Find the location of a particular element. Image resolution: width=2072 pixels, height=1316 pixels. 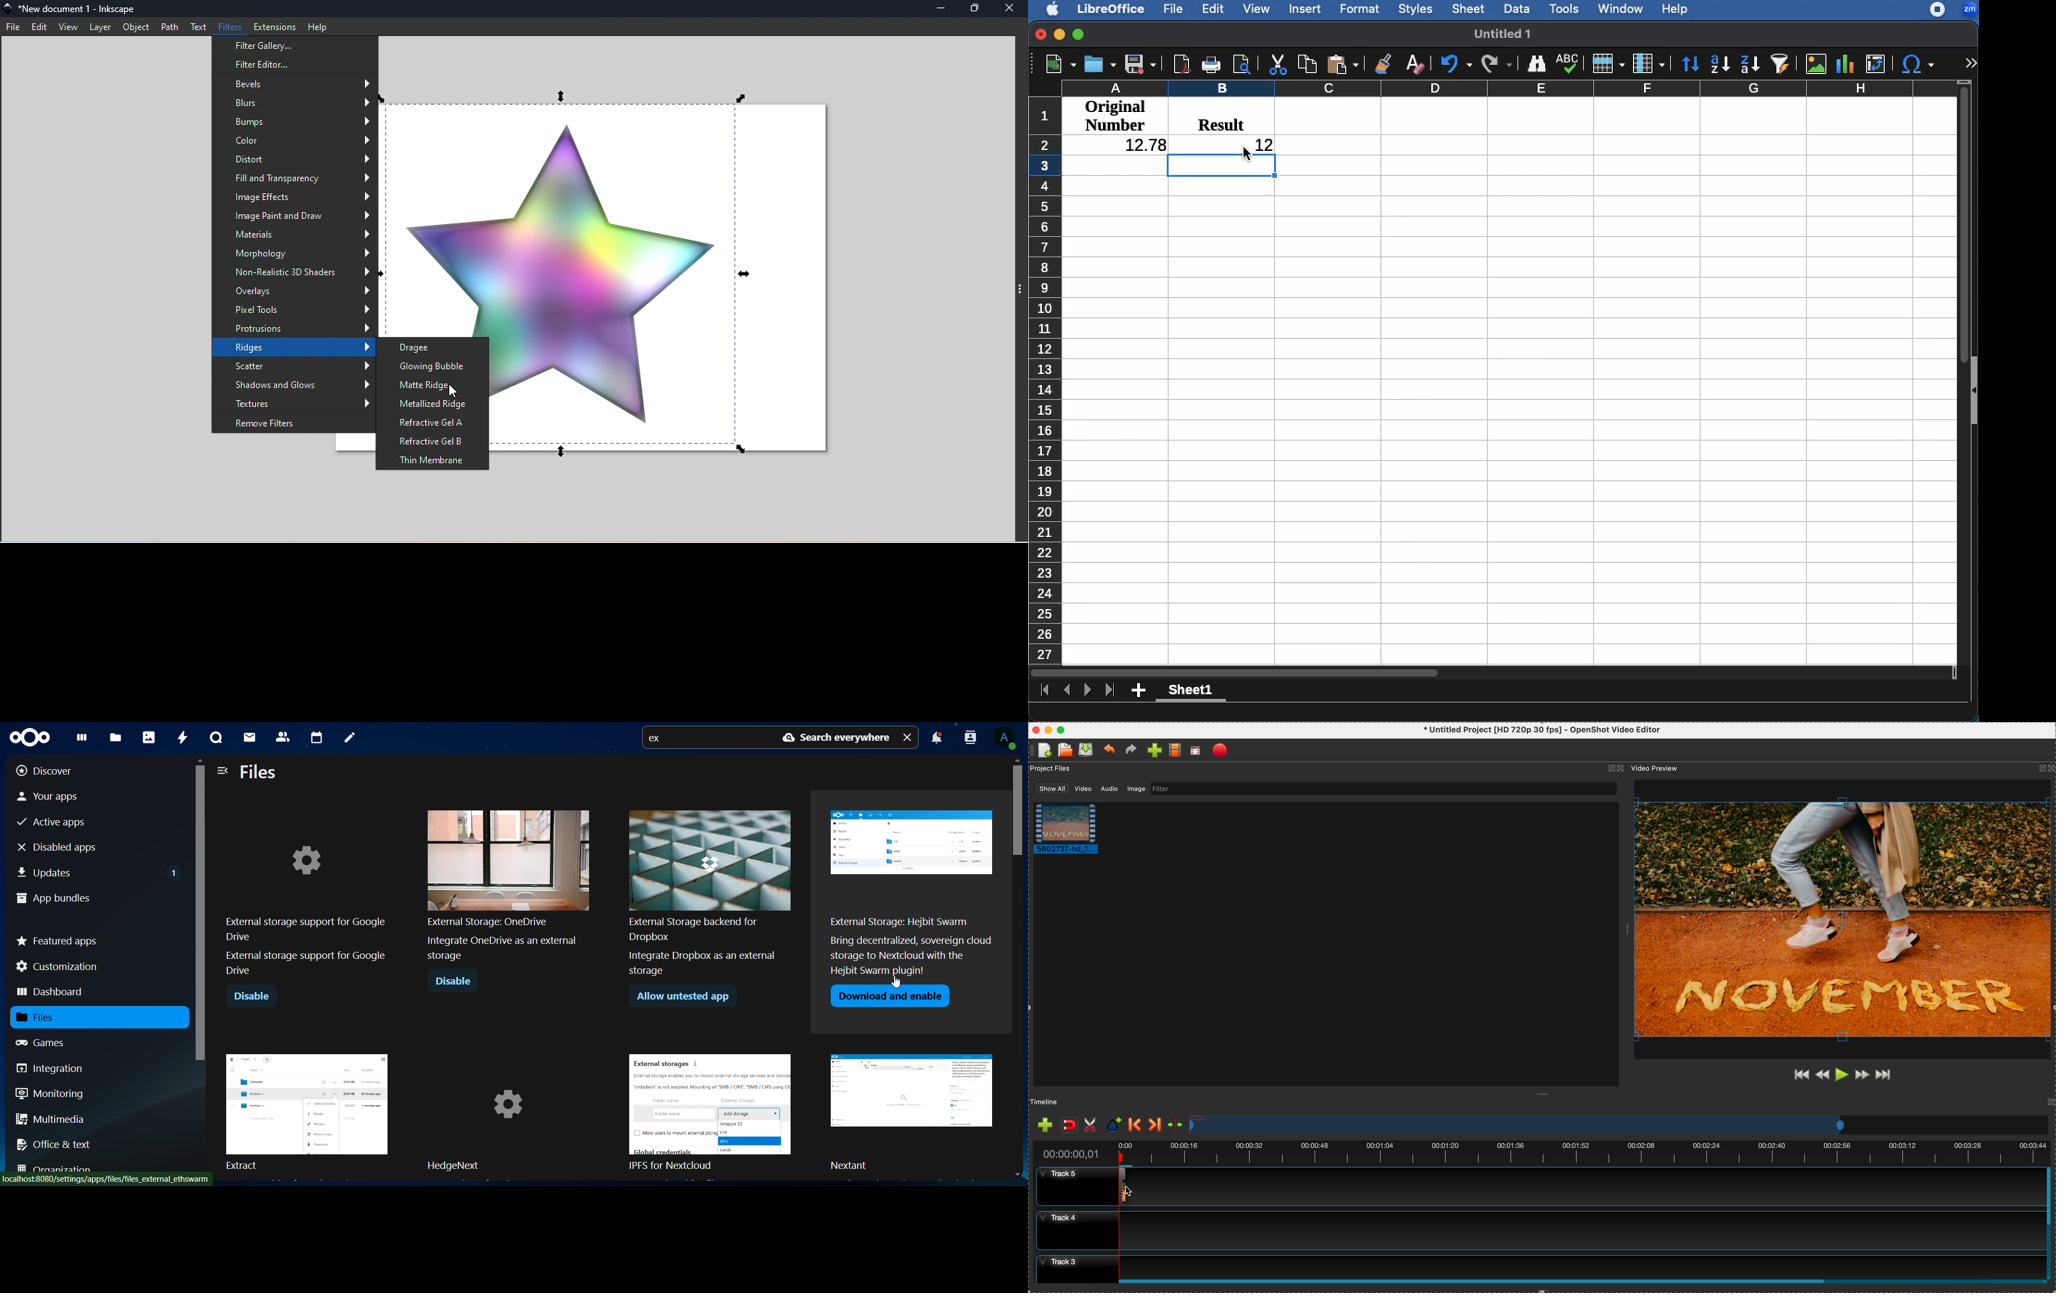

Thin Membrane is located at coordinates (432, 461).